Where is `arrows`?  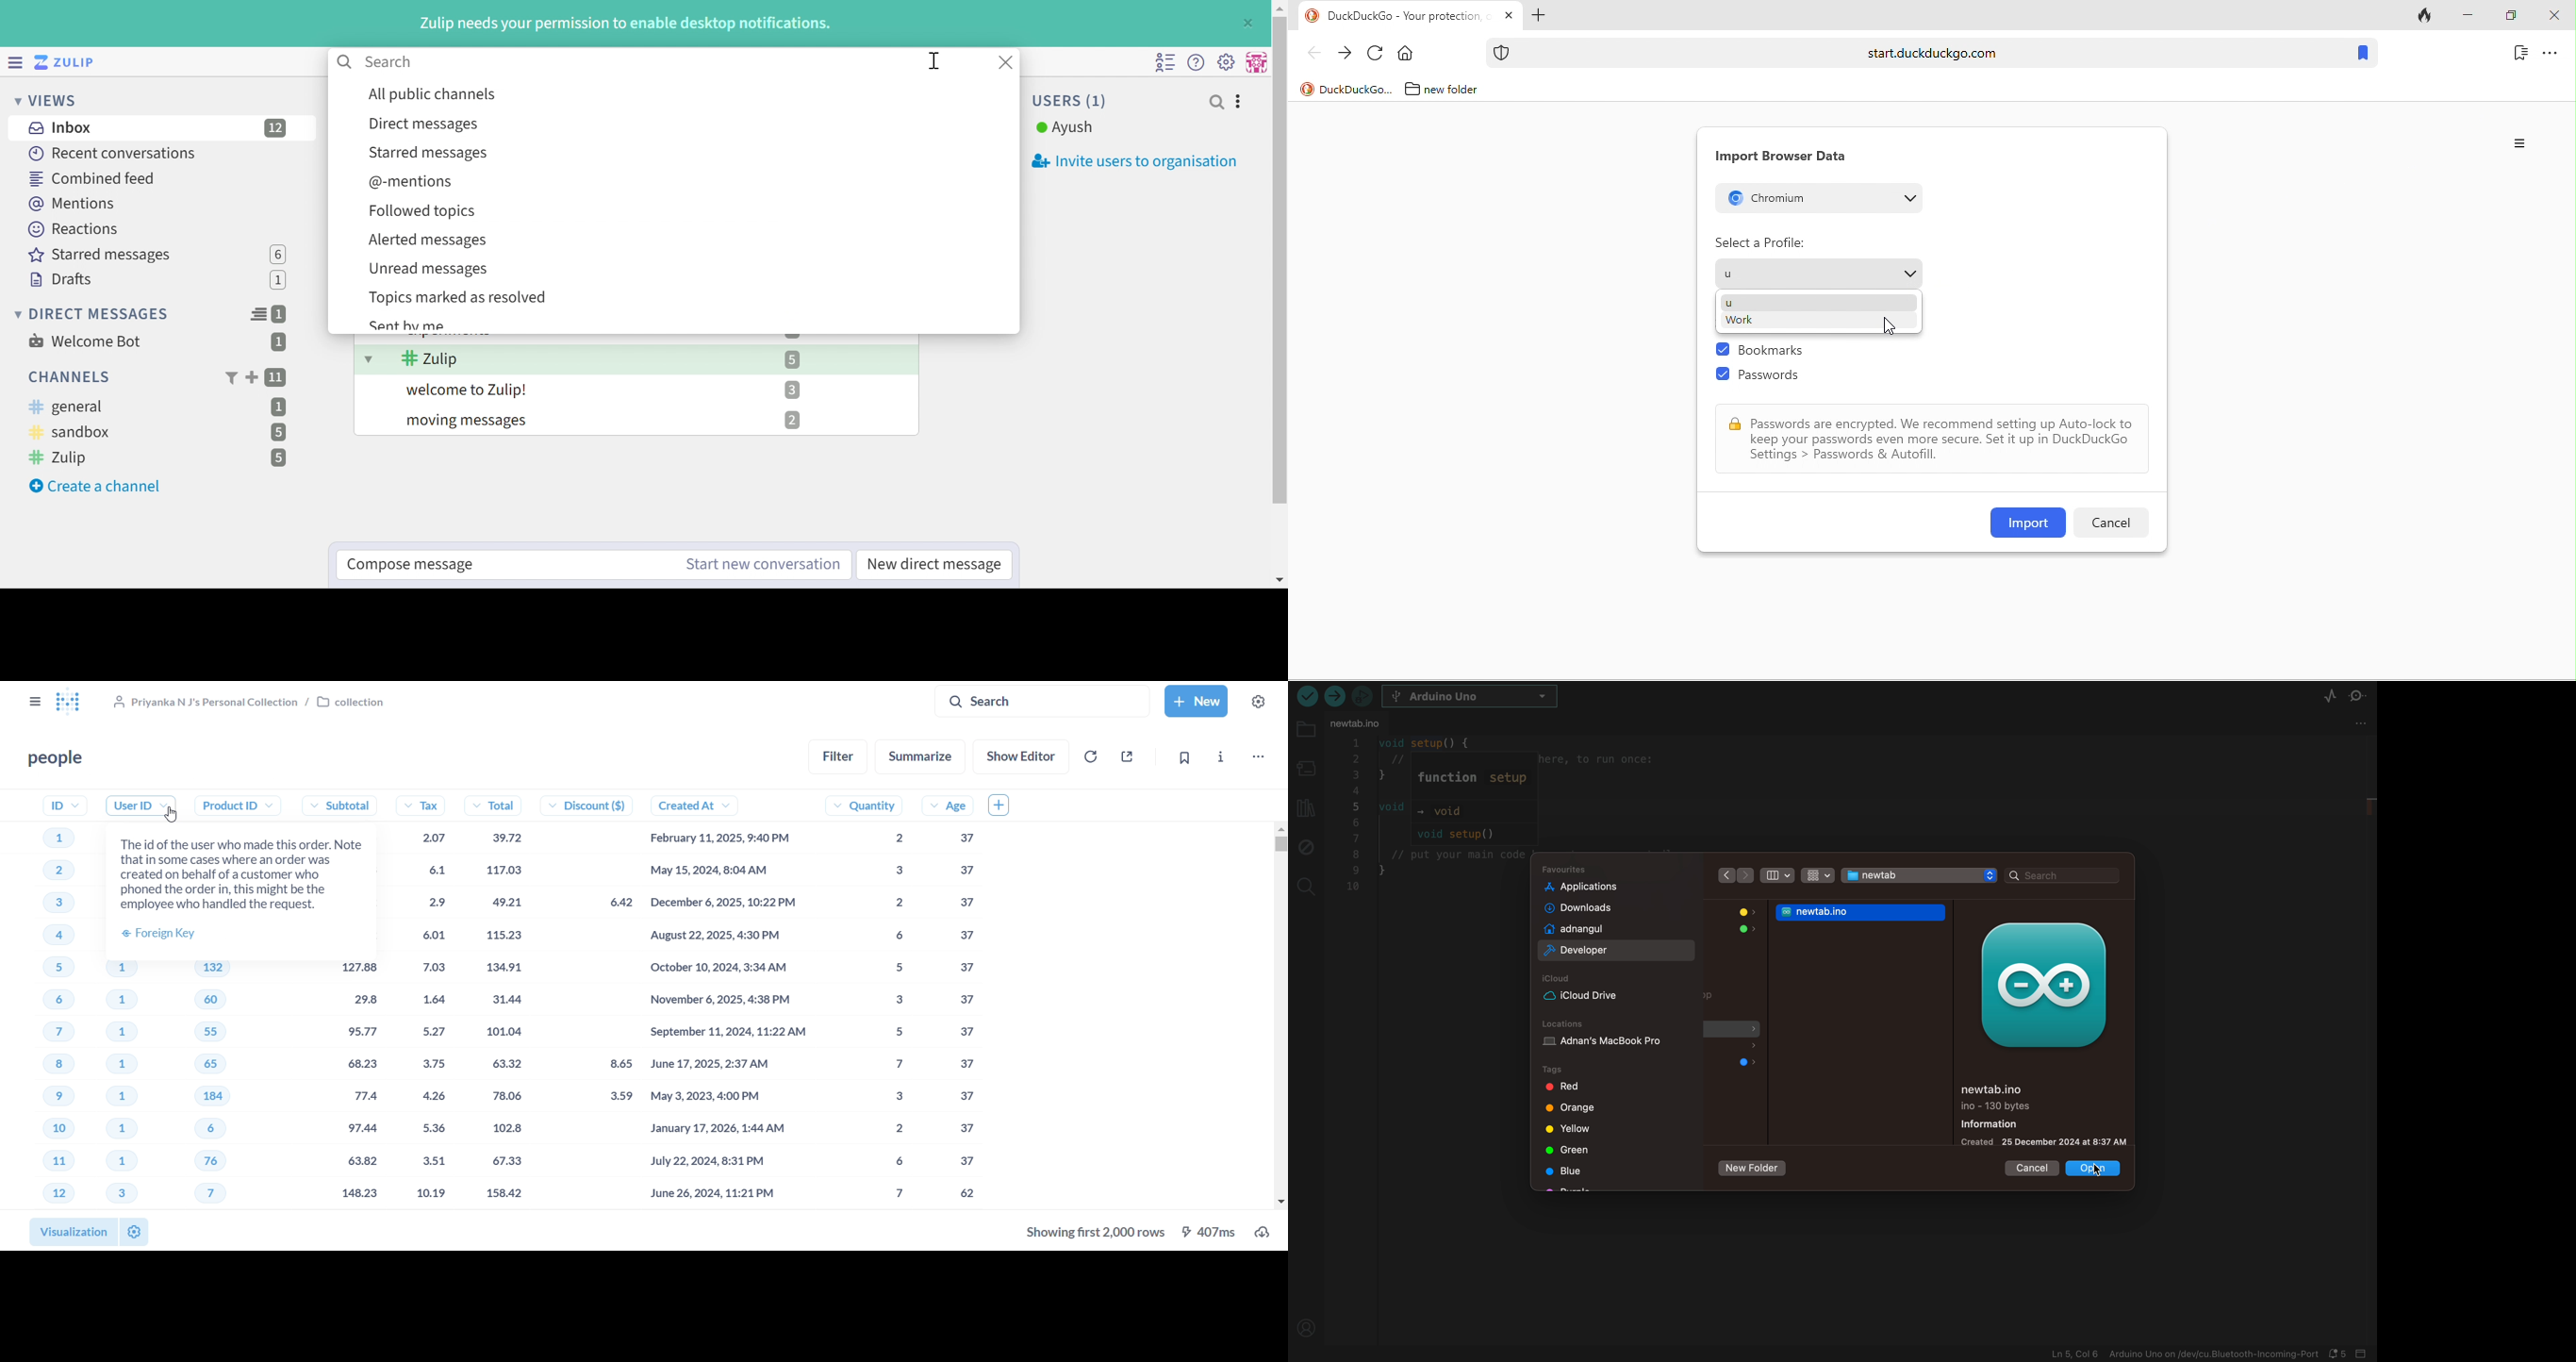
arrows is located at coordinates (1734, 875).